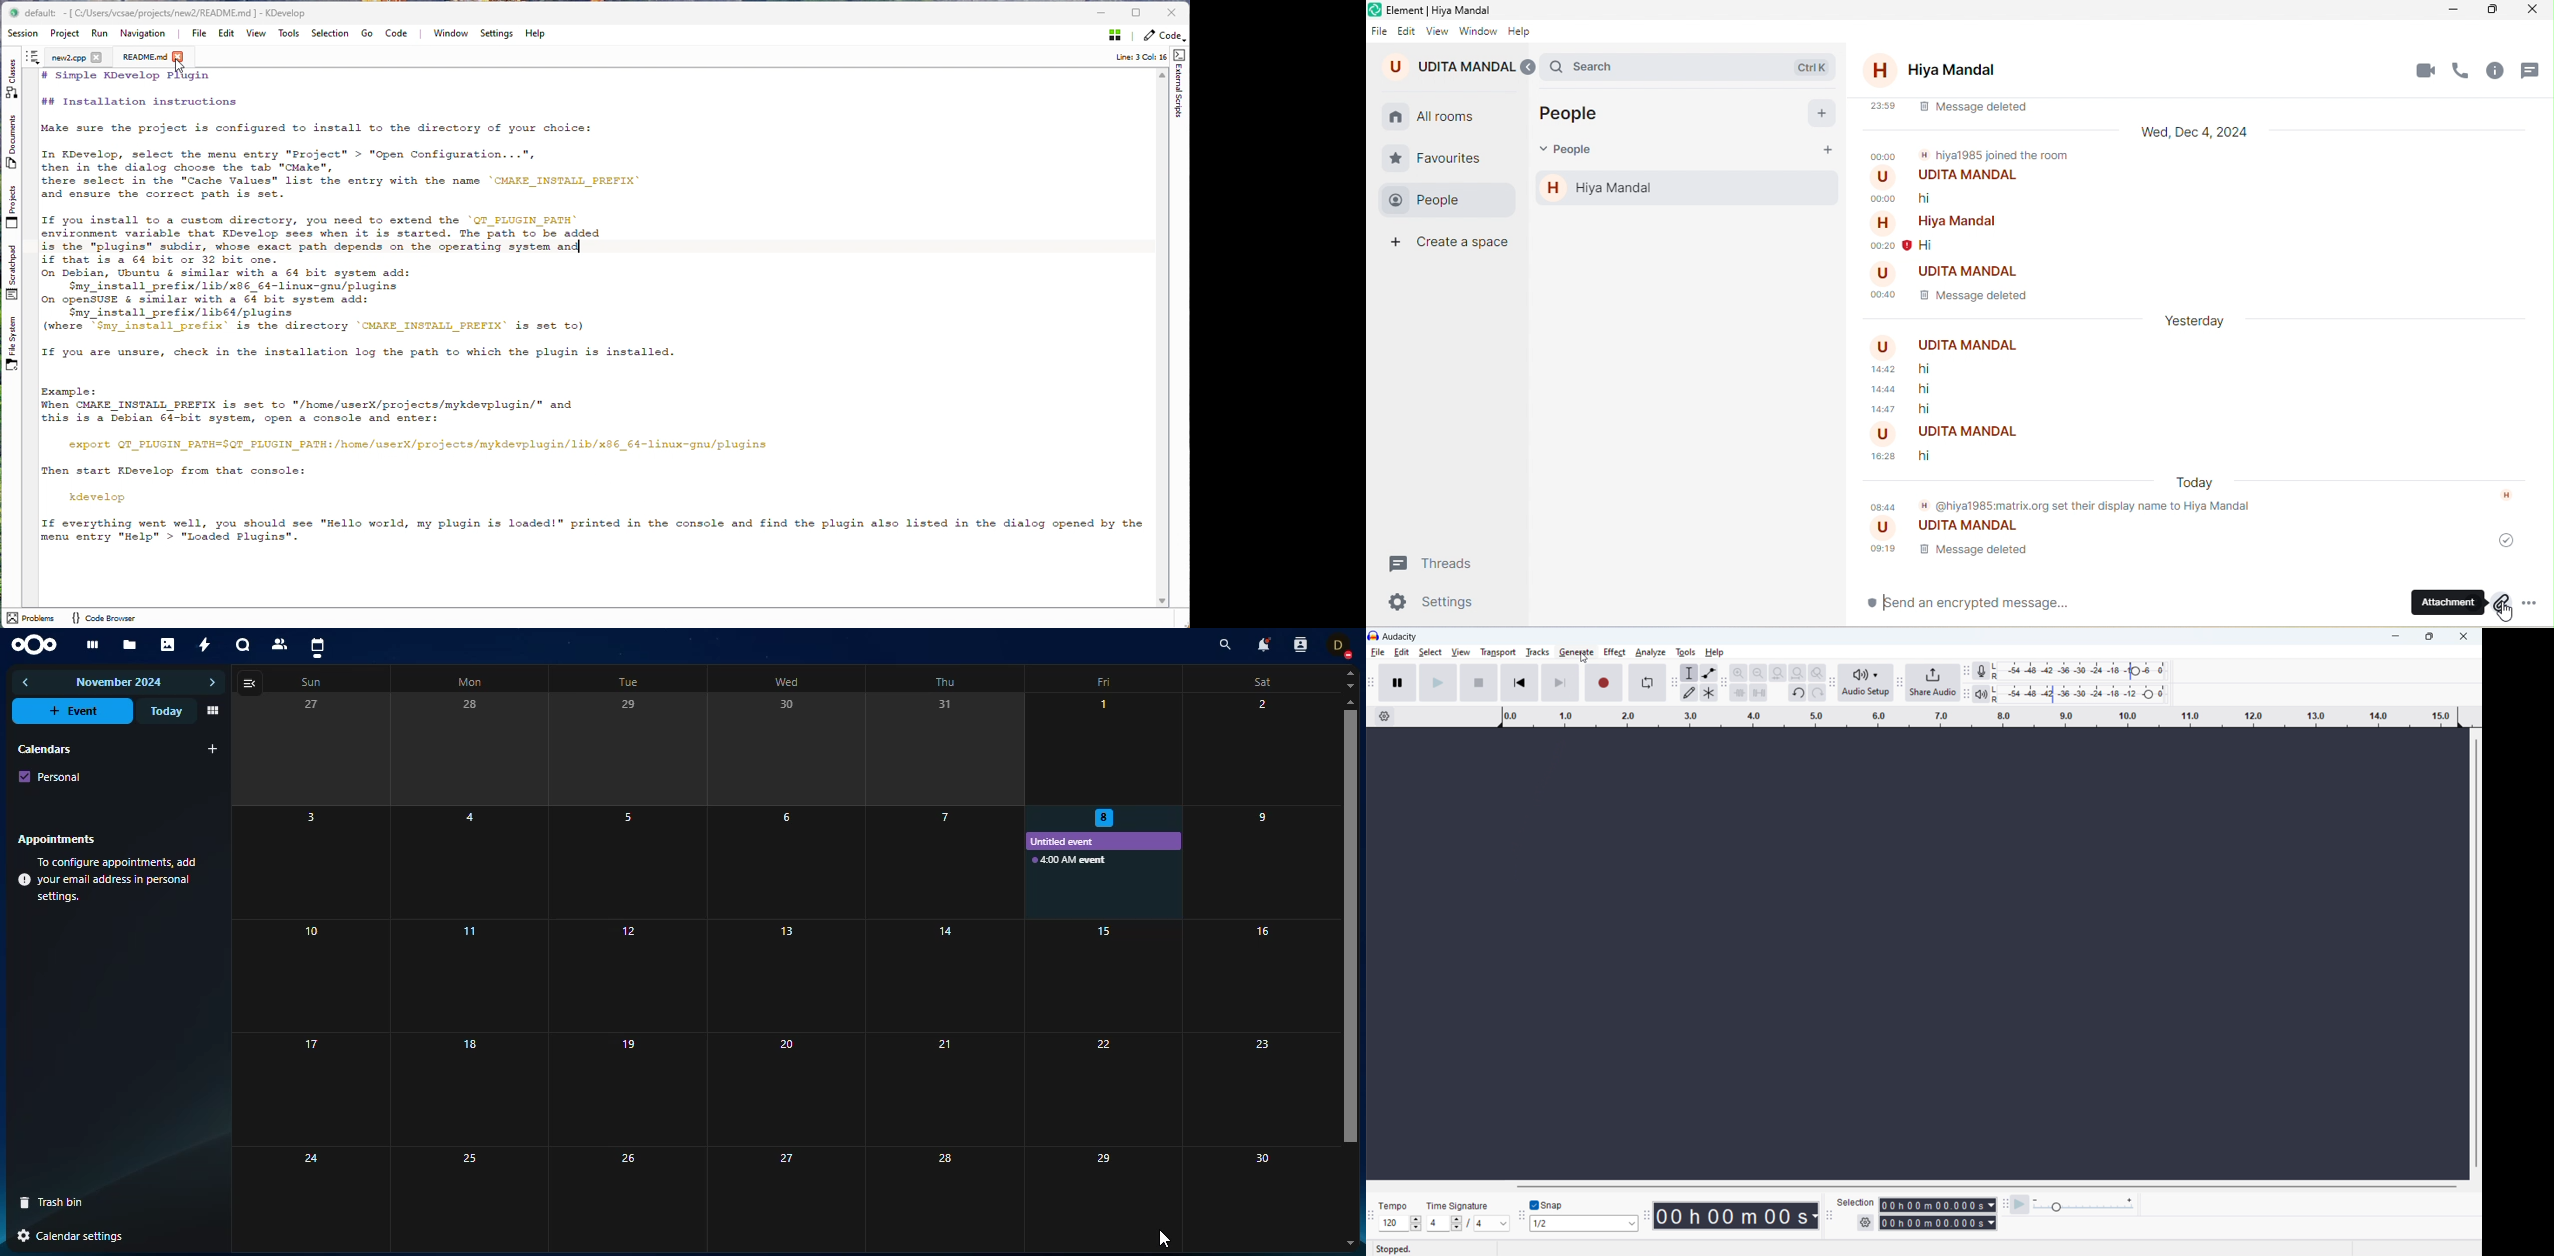 This screenshot has width=2576, height=1260. Describe the element at coordinates (1110, 747) in the screenshot. I see `1` at that location.